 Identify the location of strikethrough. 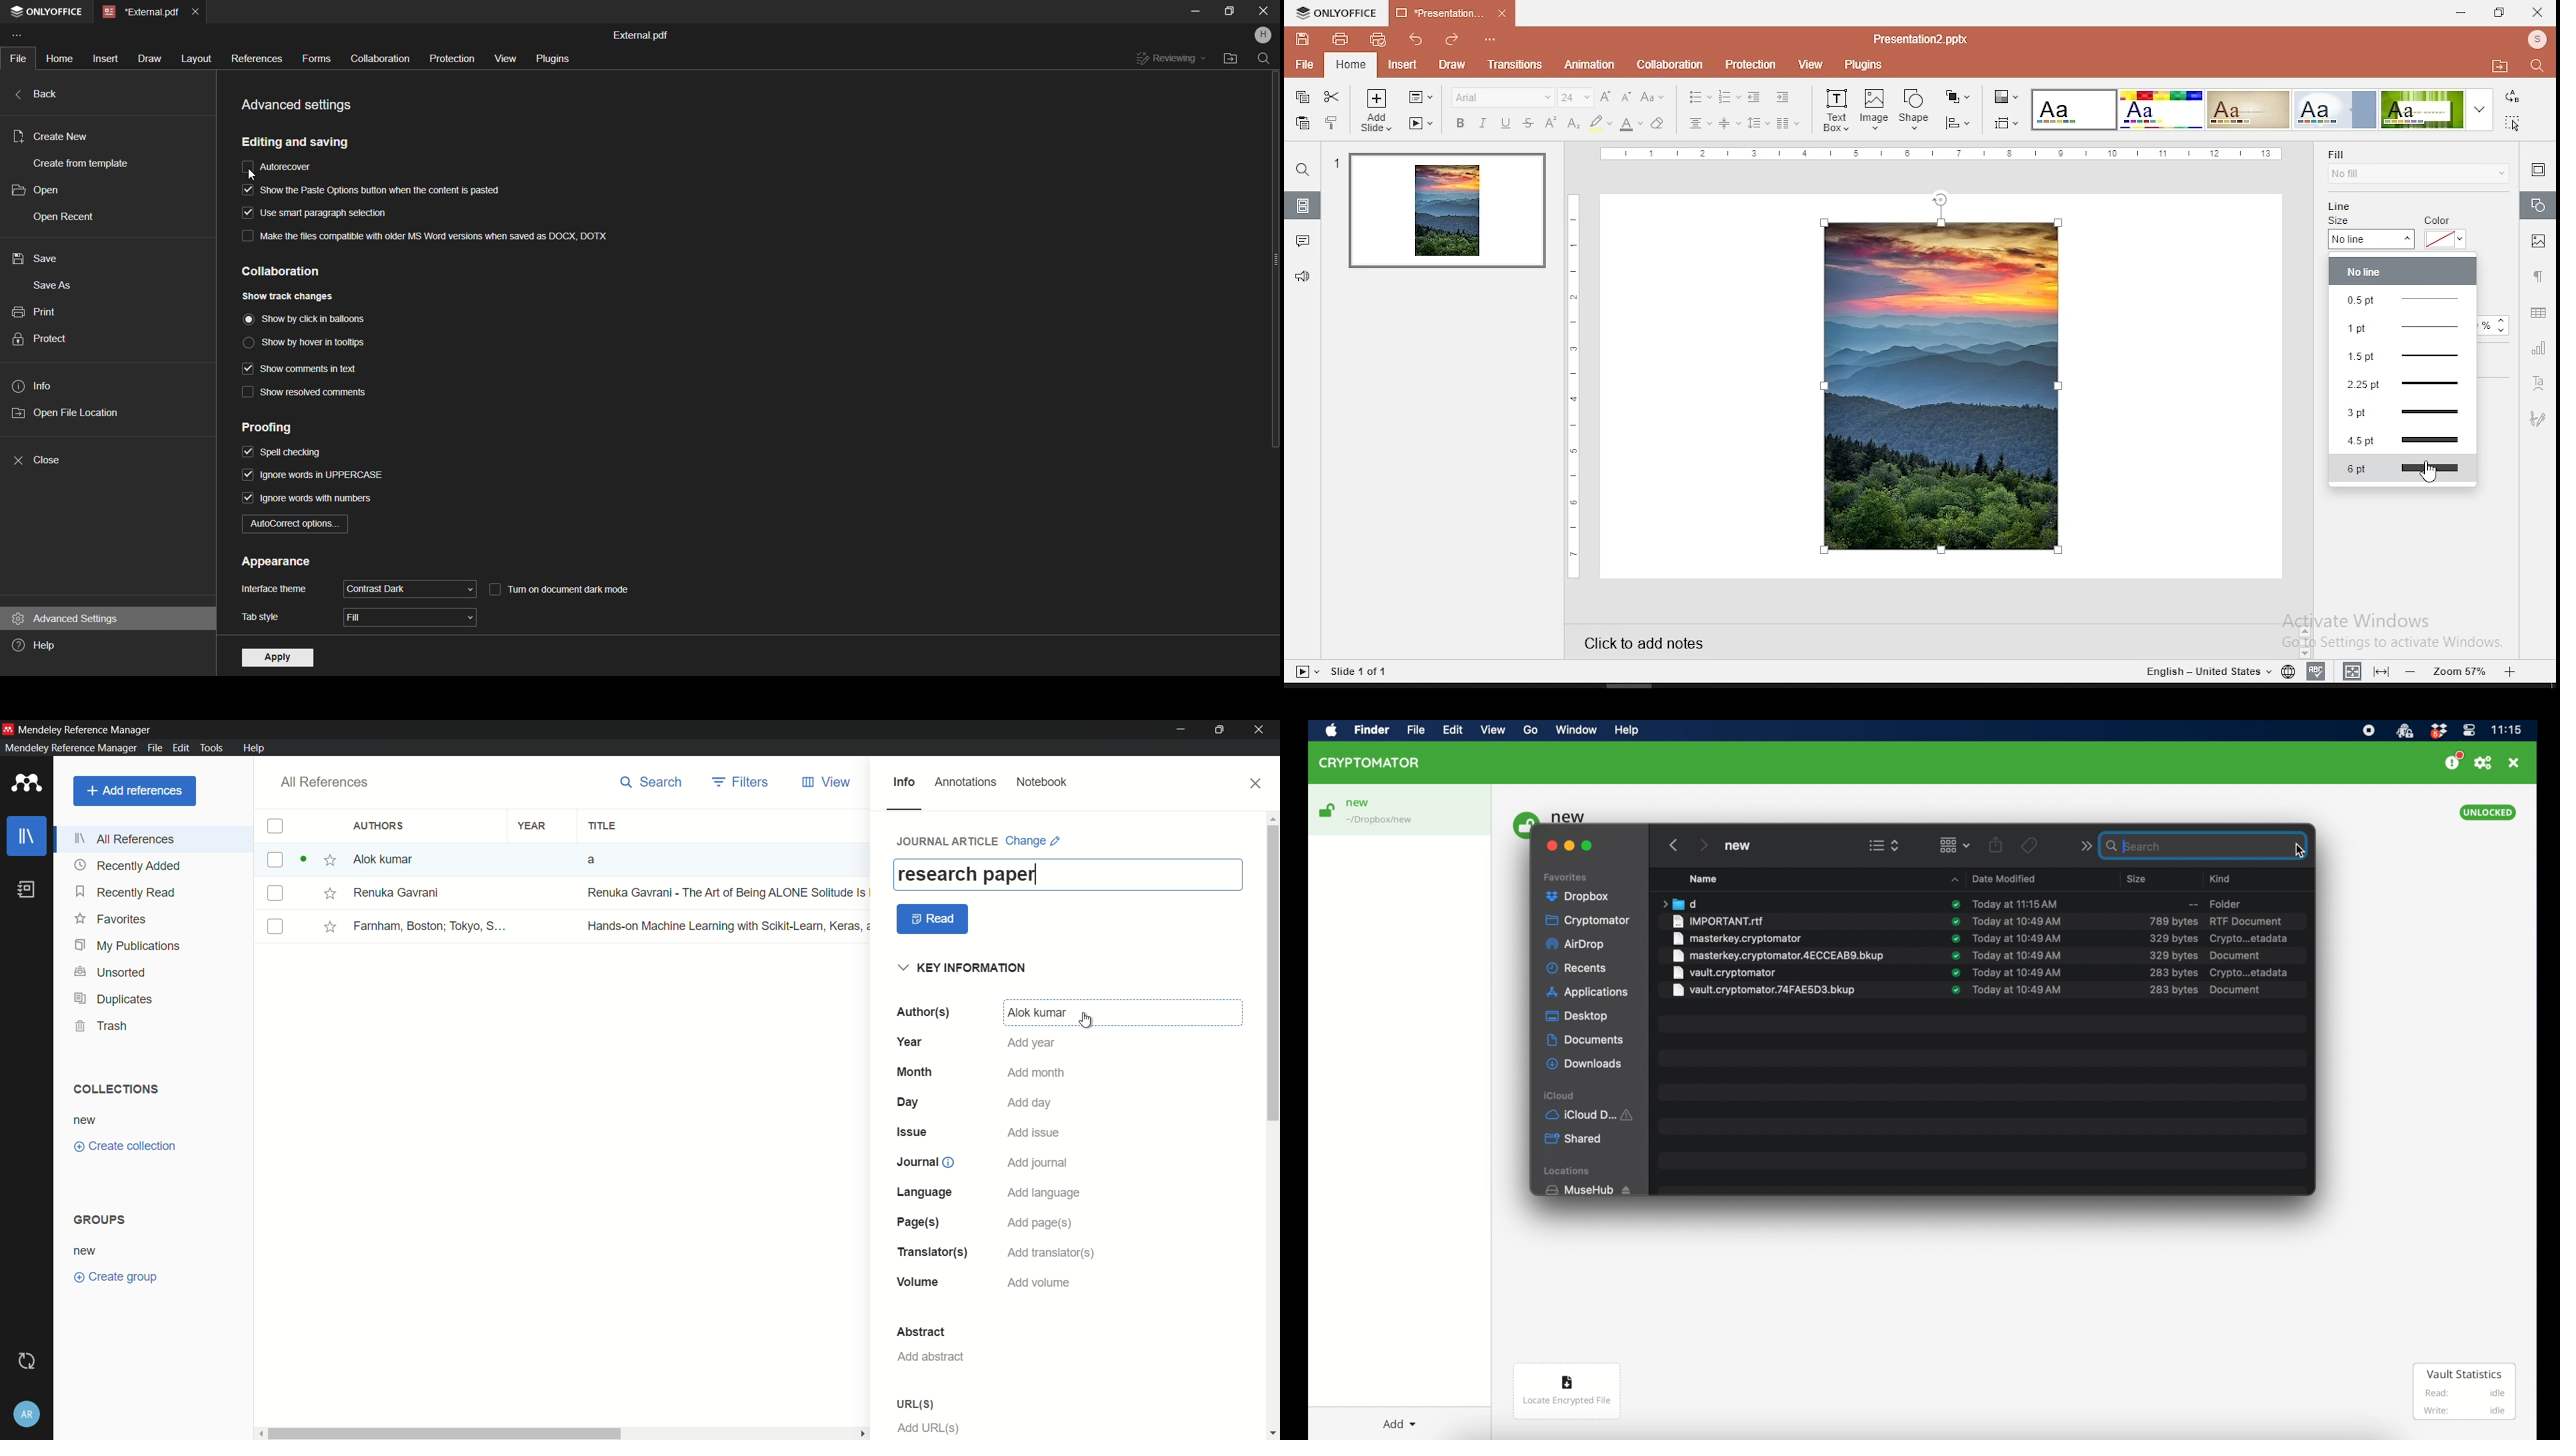
(1529, 121).